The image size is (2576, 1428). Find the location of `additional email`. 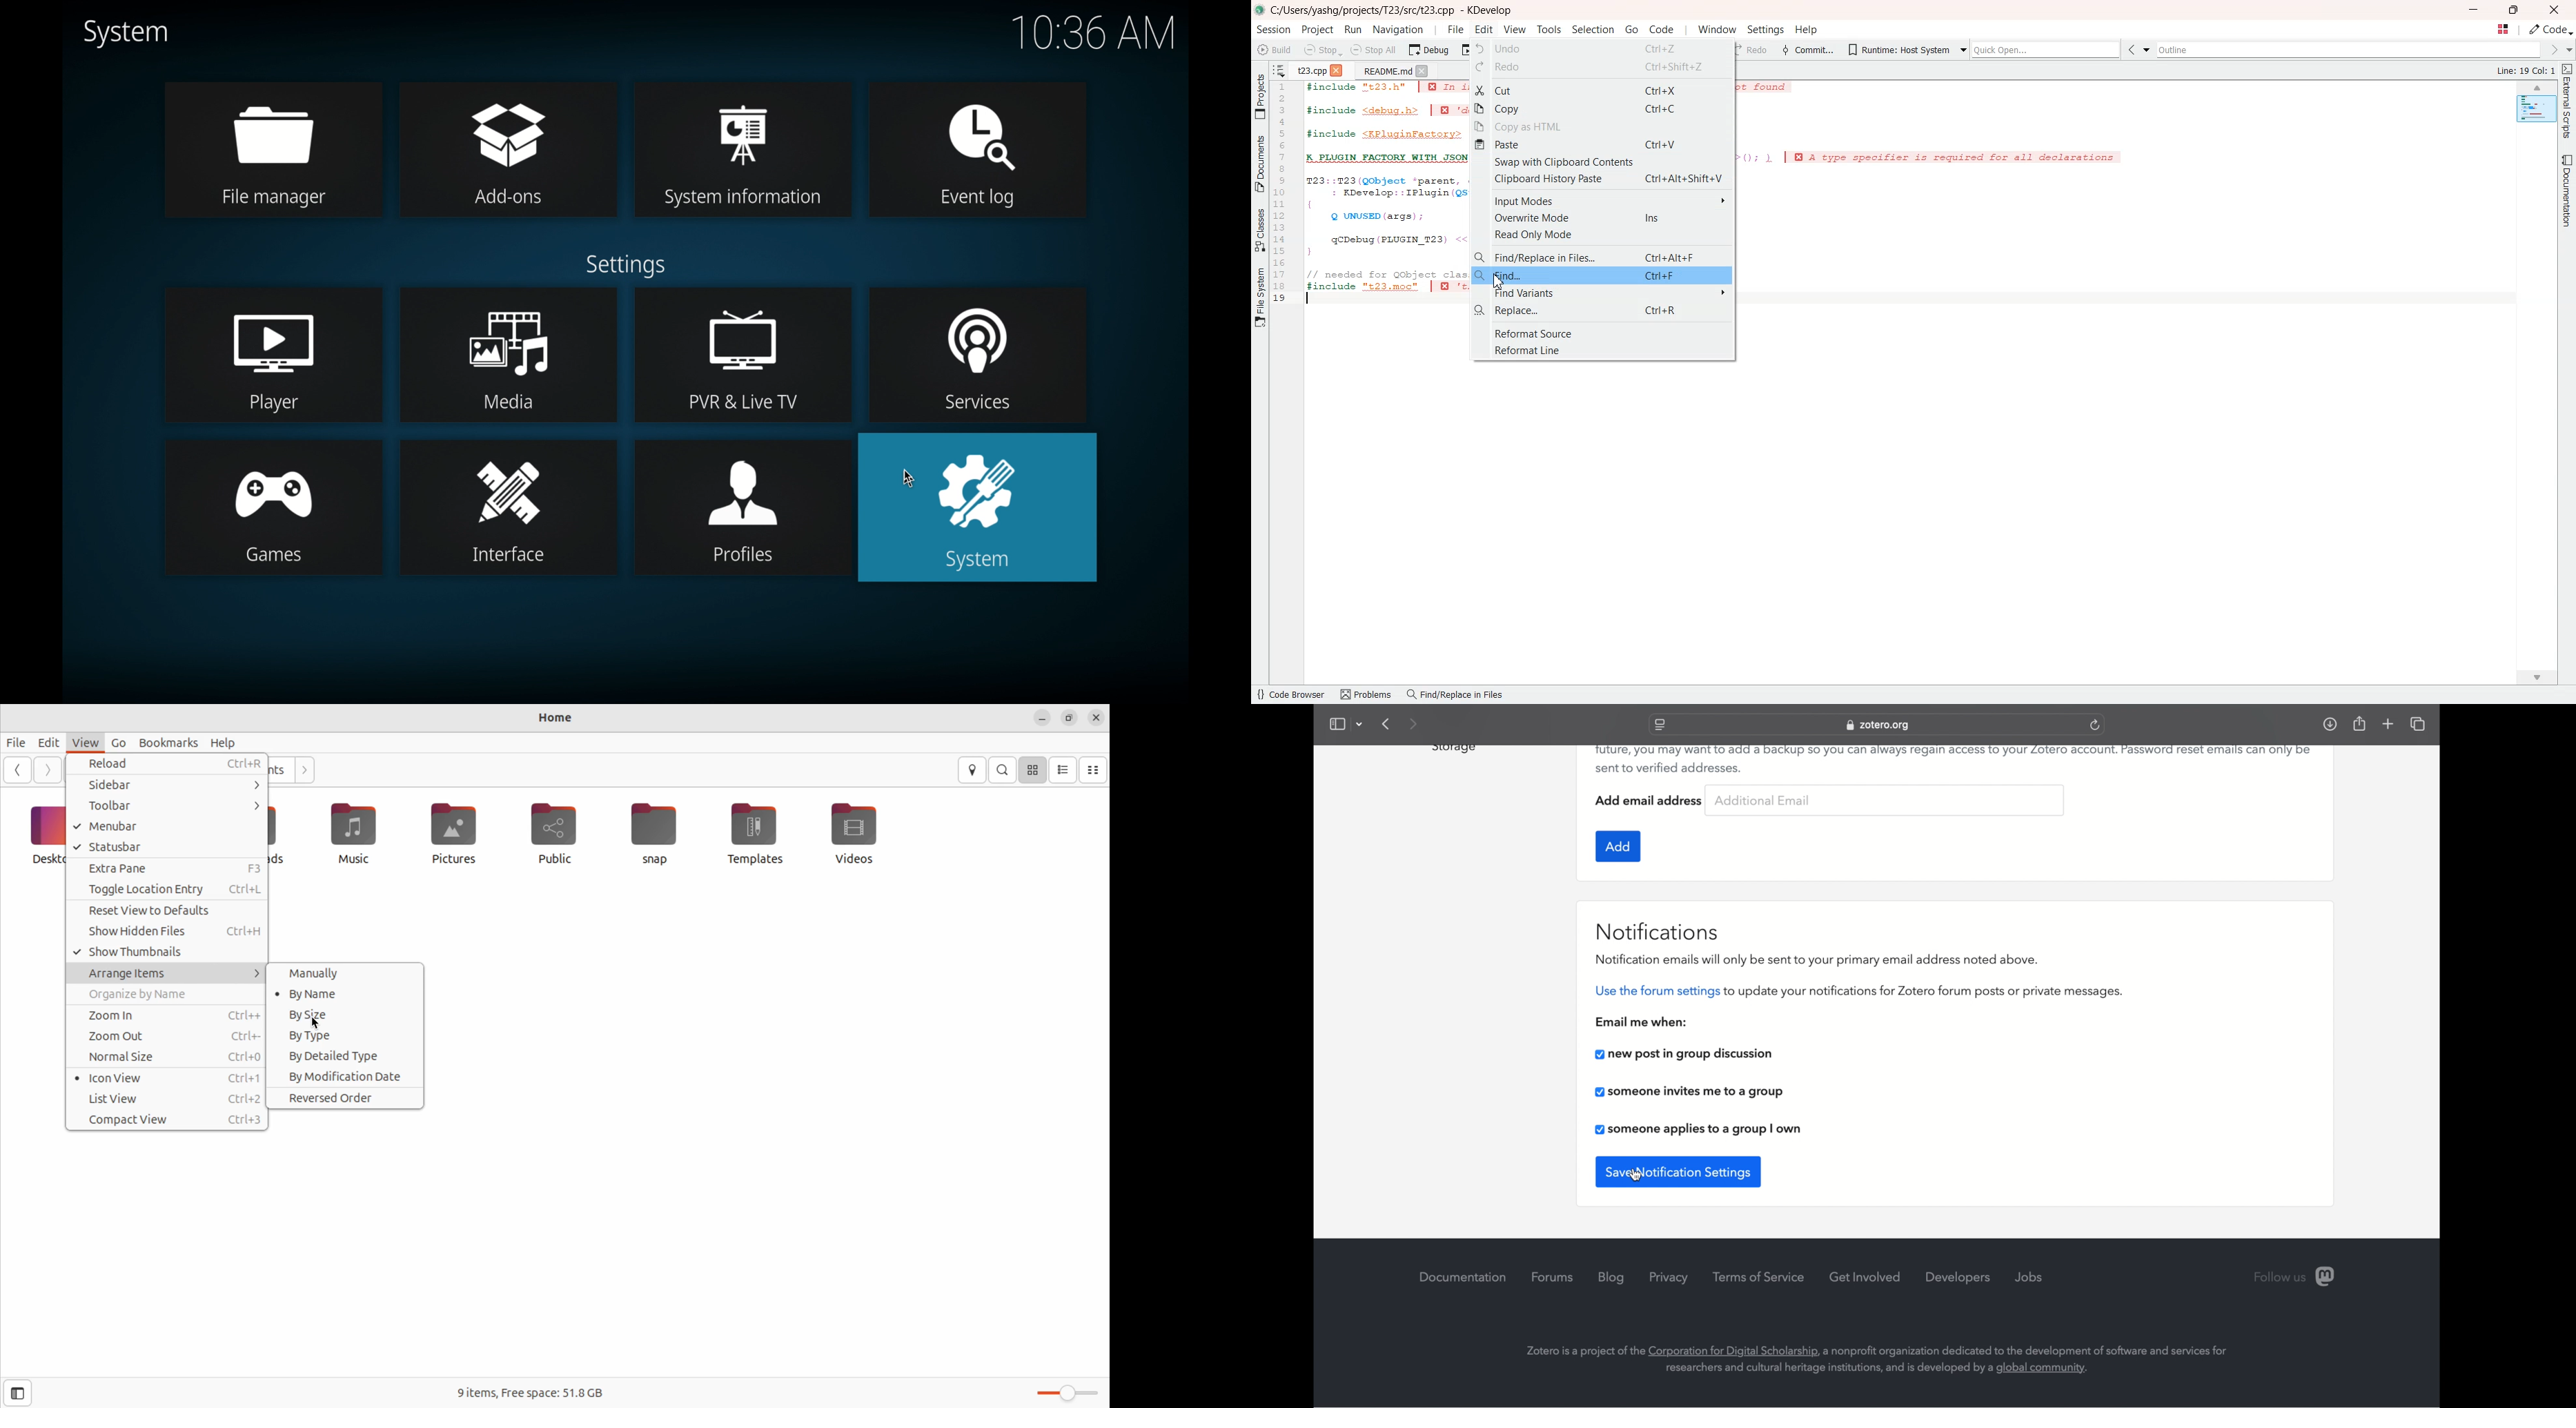

additional email is located at coordinates (1762, 798).